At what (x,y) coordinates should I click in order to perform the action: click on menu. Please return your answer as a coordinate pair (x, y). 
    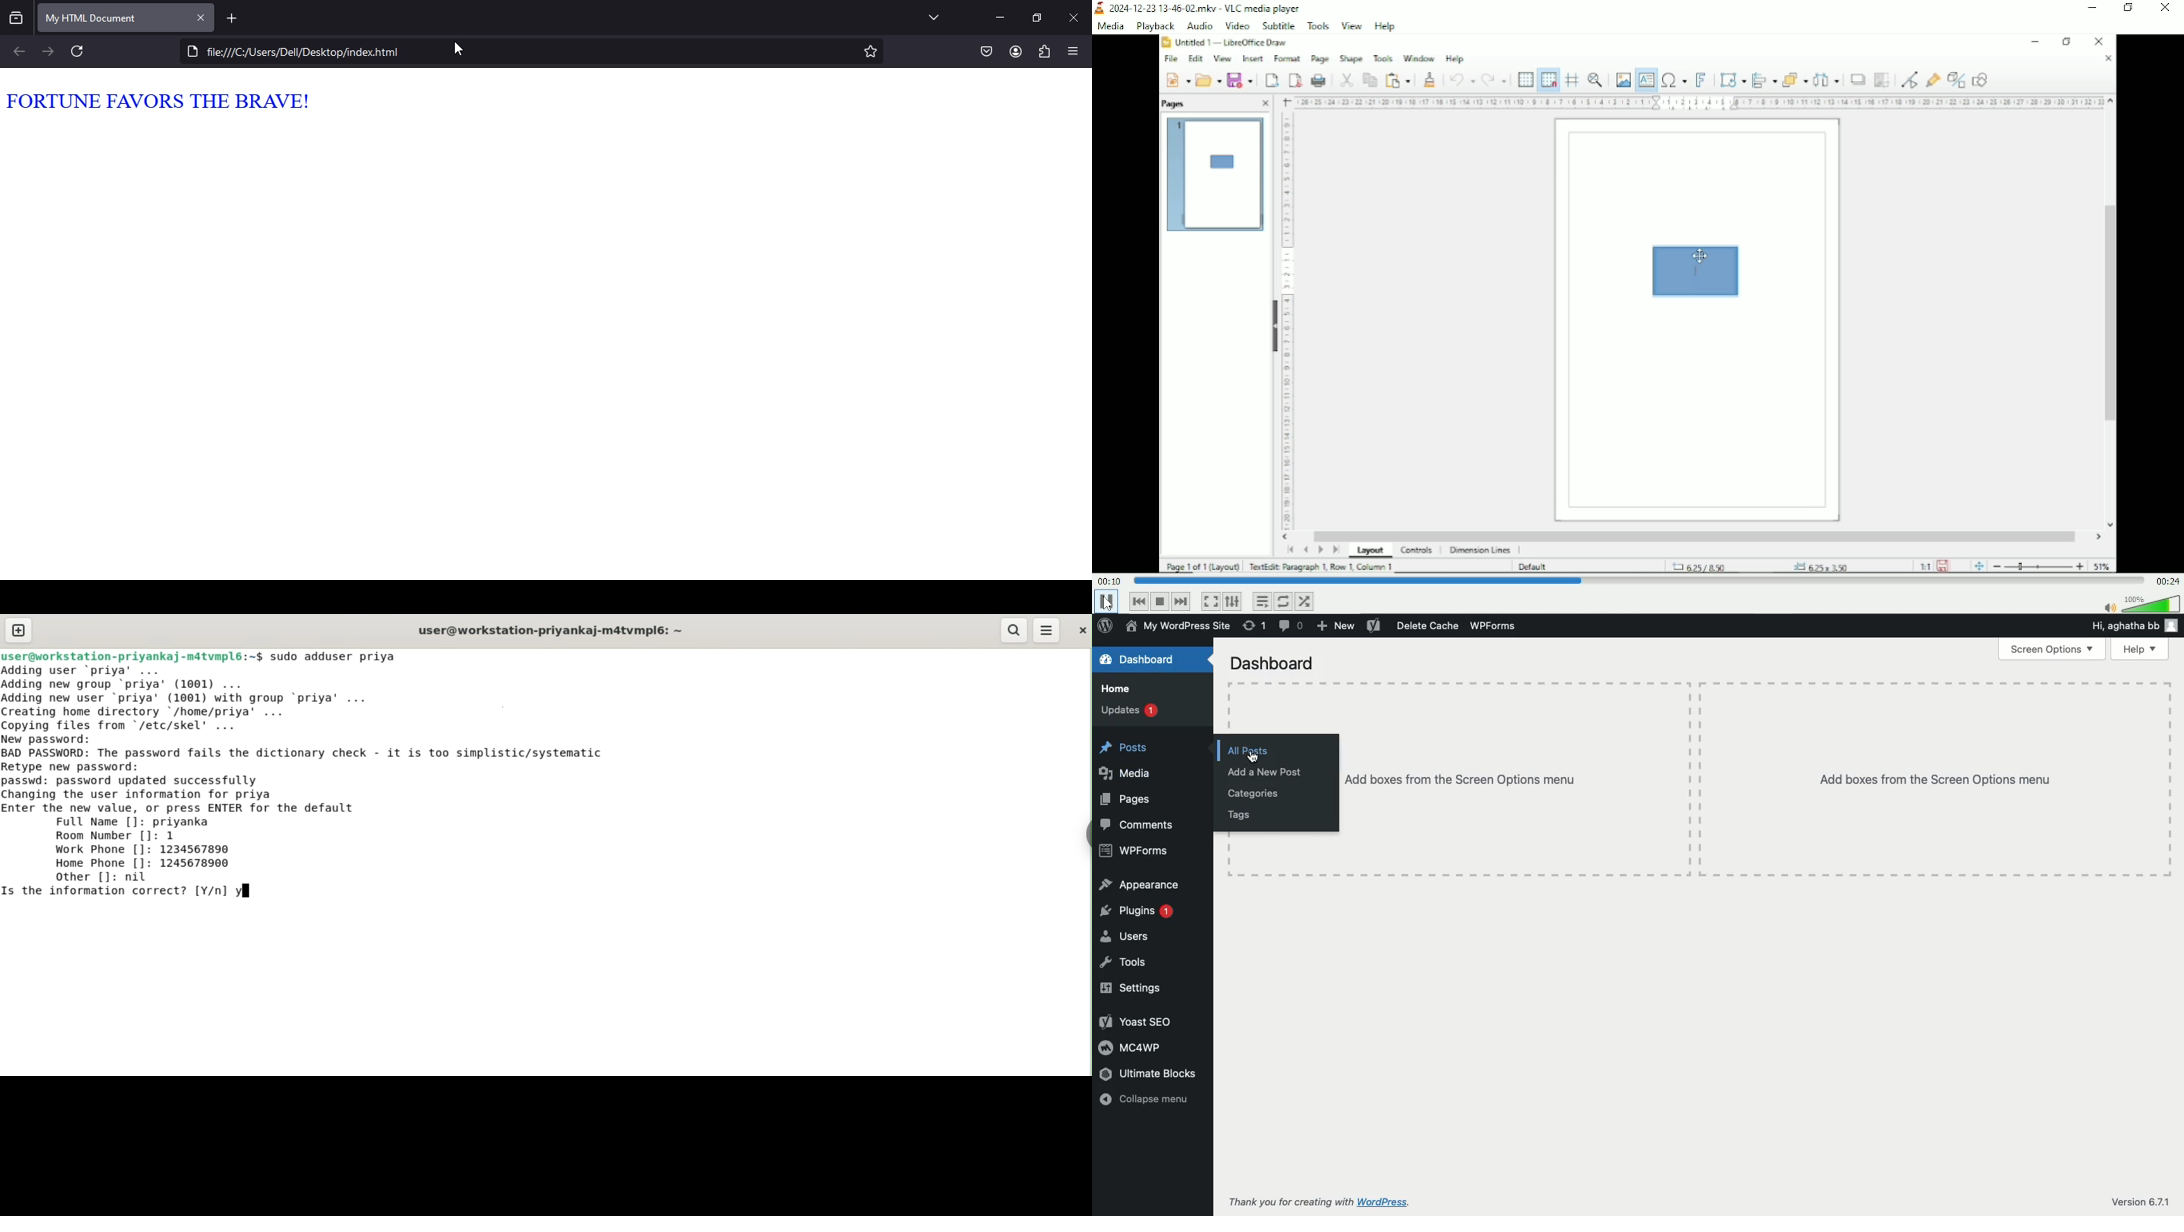
    Looking at the image, I should click on (1047, 631).